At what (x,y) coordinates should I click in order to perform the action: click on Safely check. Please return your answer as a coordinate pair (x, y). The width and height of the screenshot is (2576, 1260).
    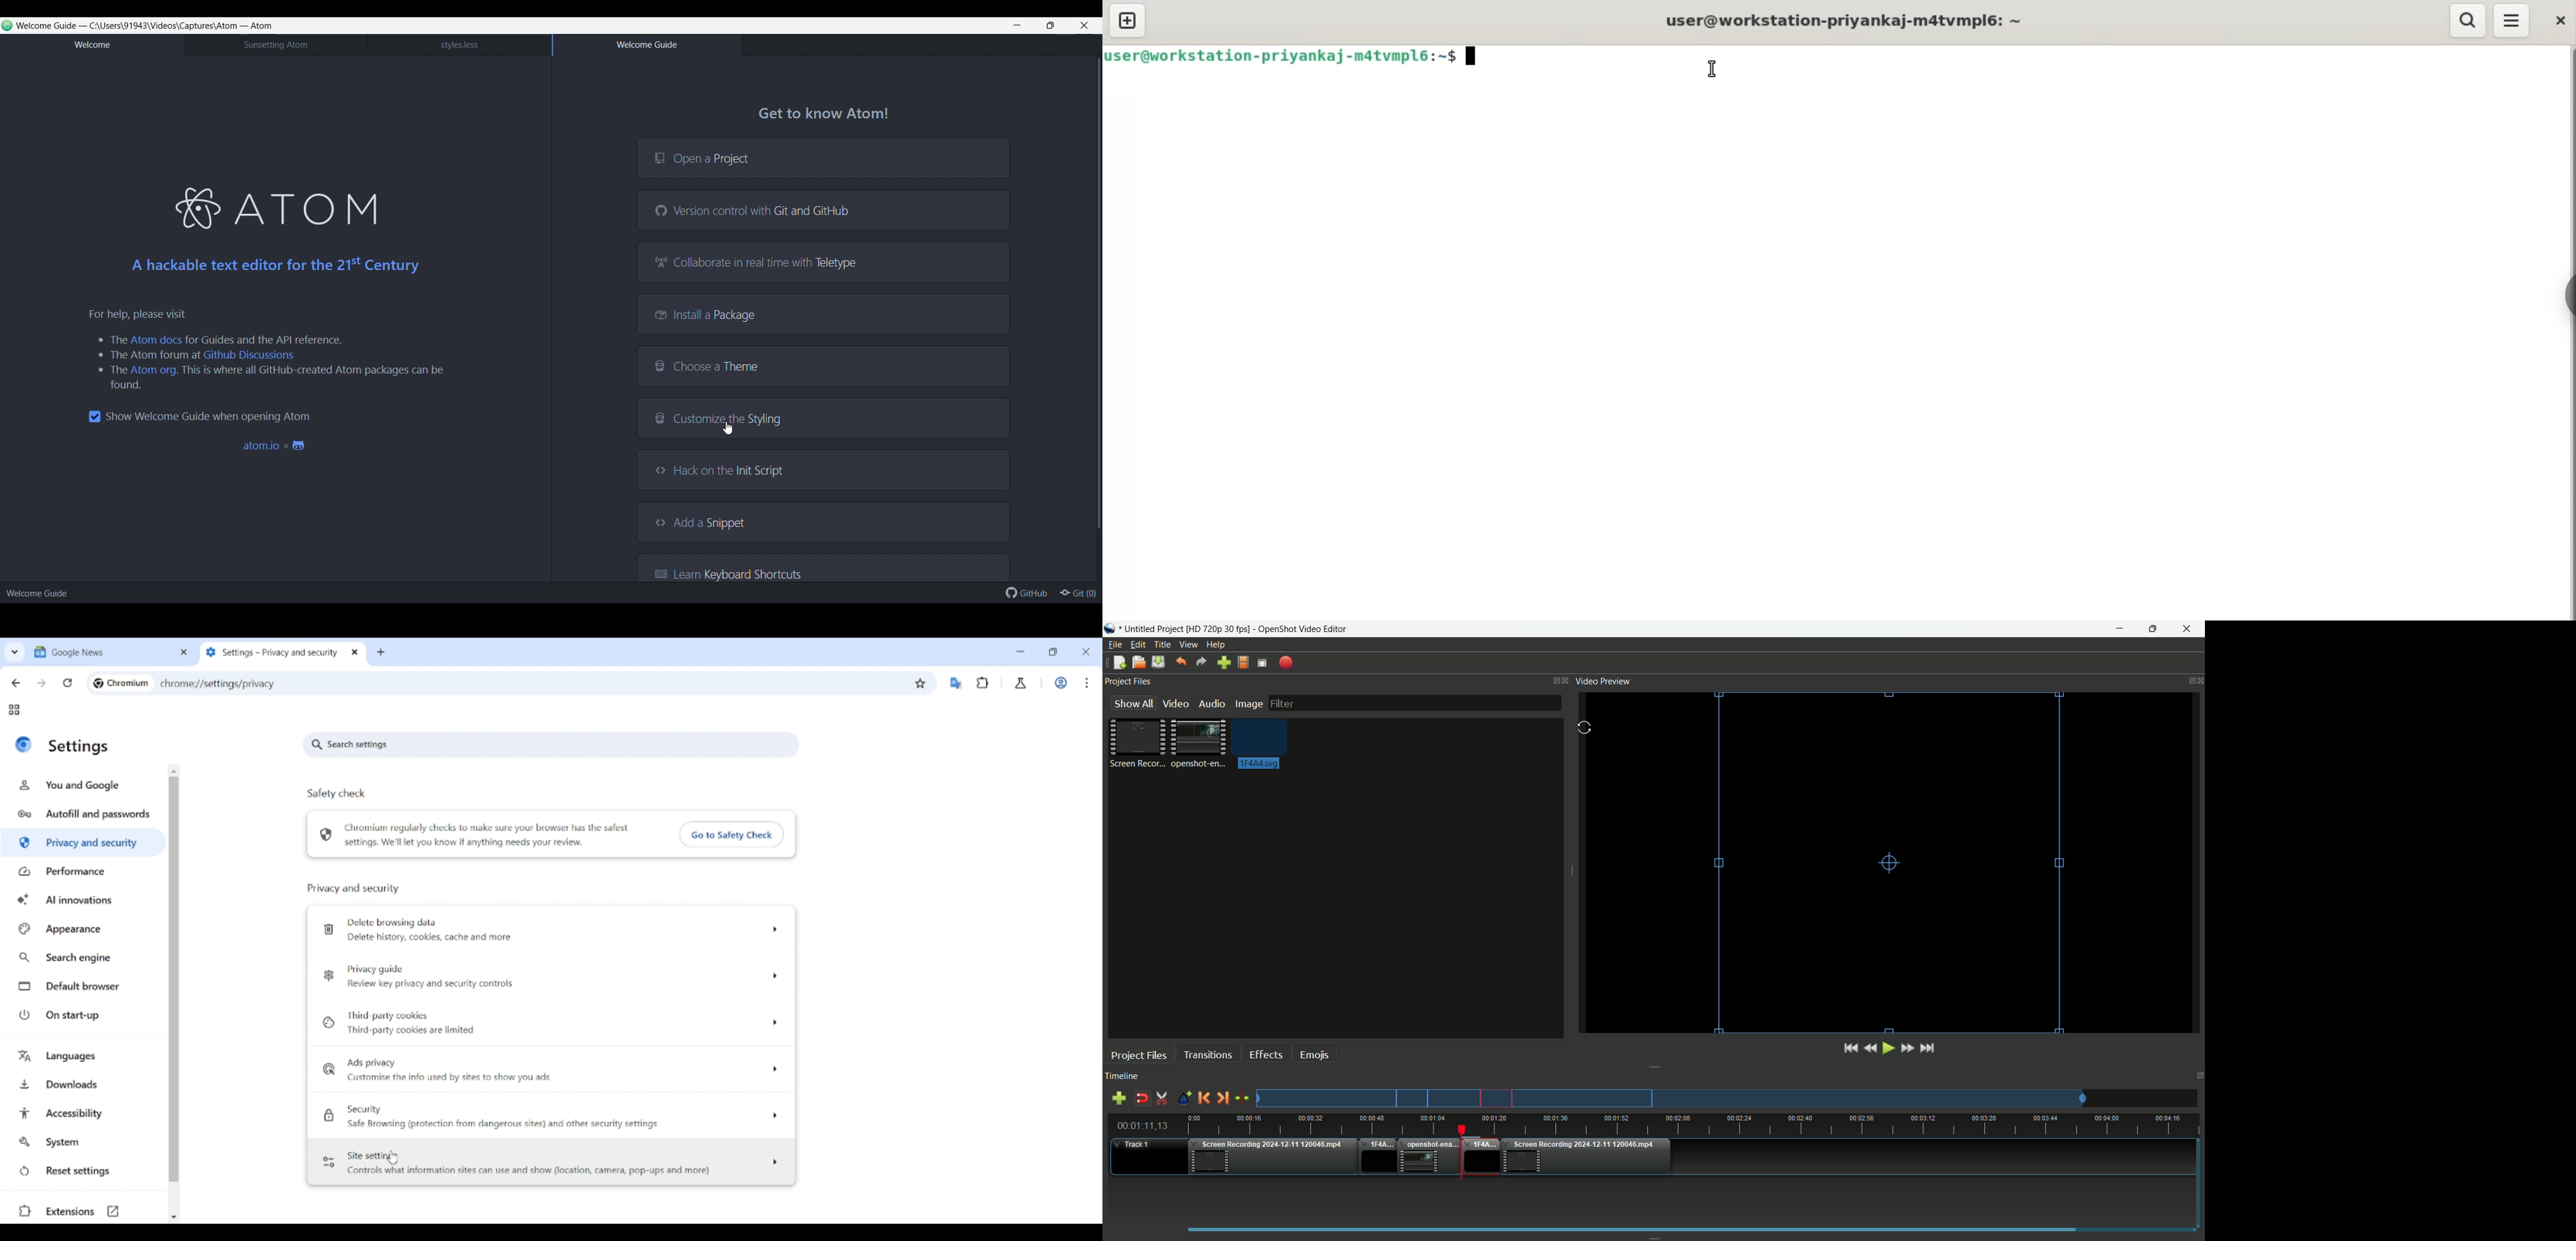
    Looking at the image, I should click on (337, 793).